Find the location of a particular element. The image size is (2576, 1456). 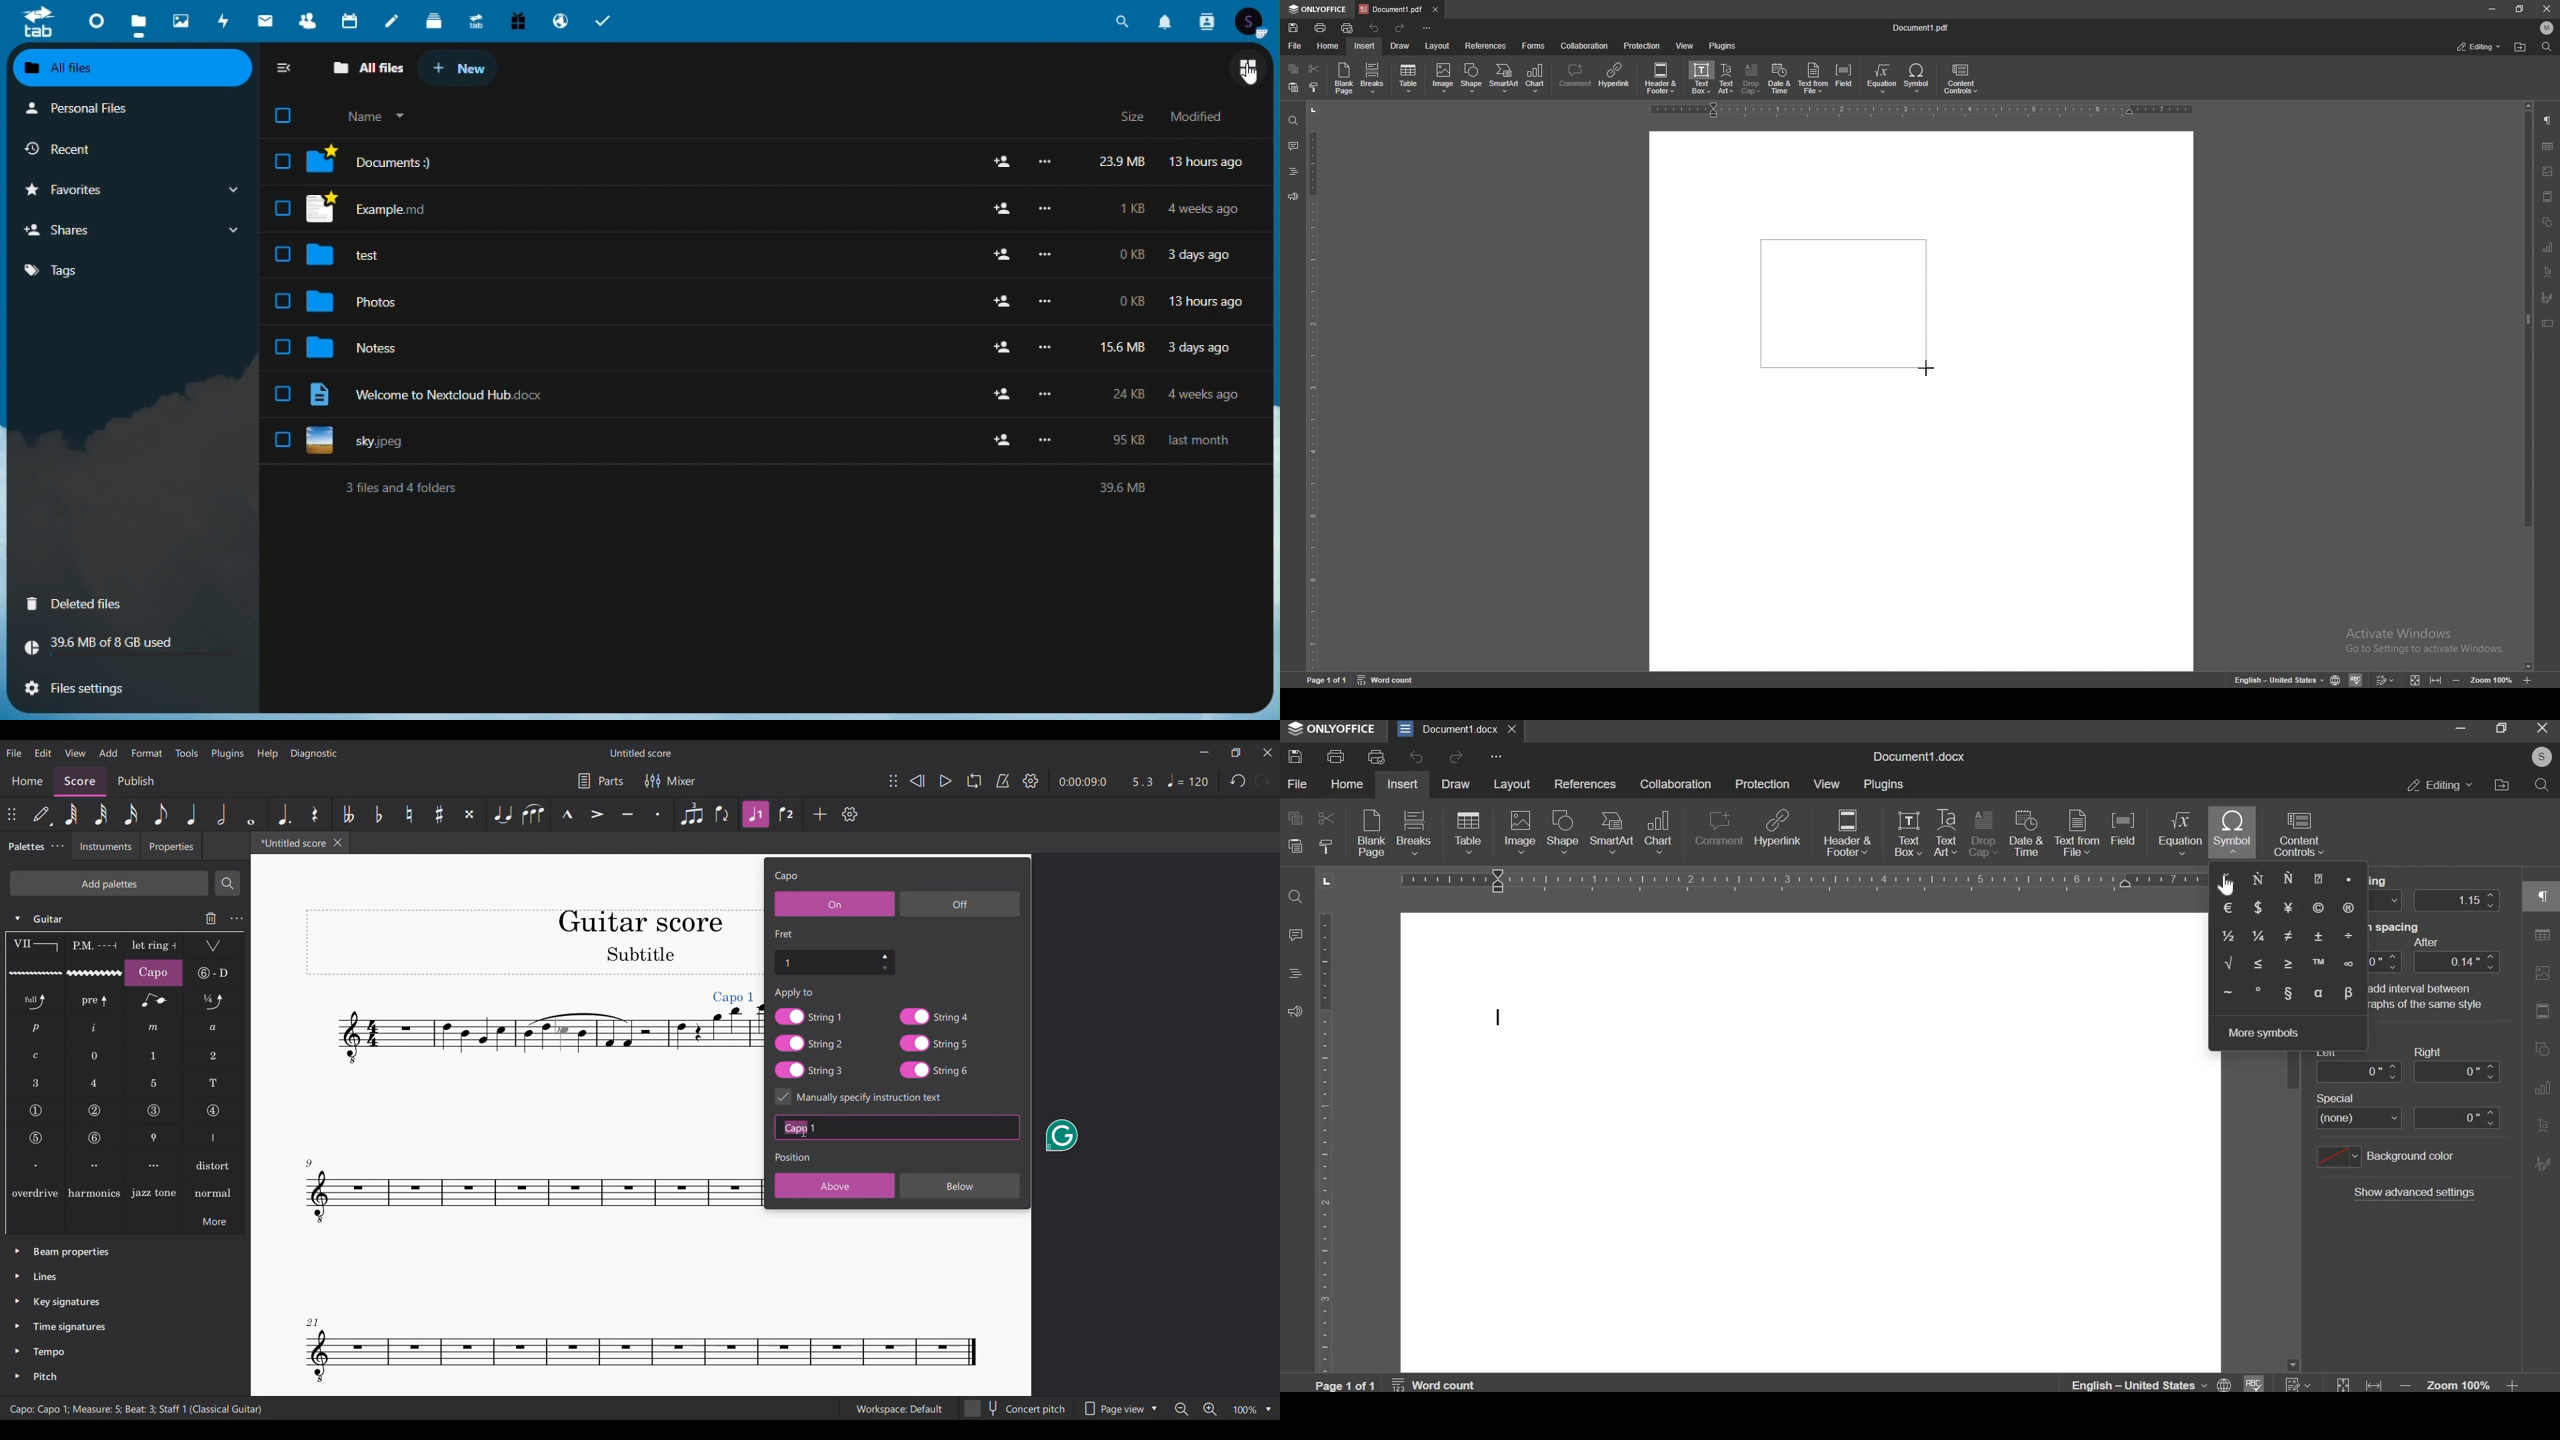

Parts settings is located at coordinates (601, 781).